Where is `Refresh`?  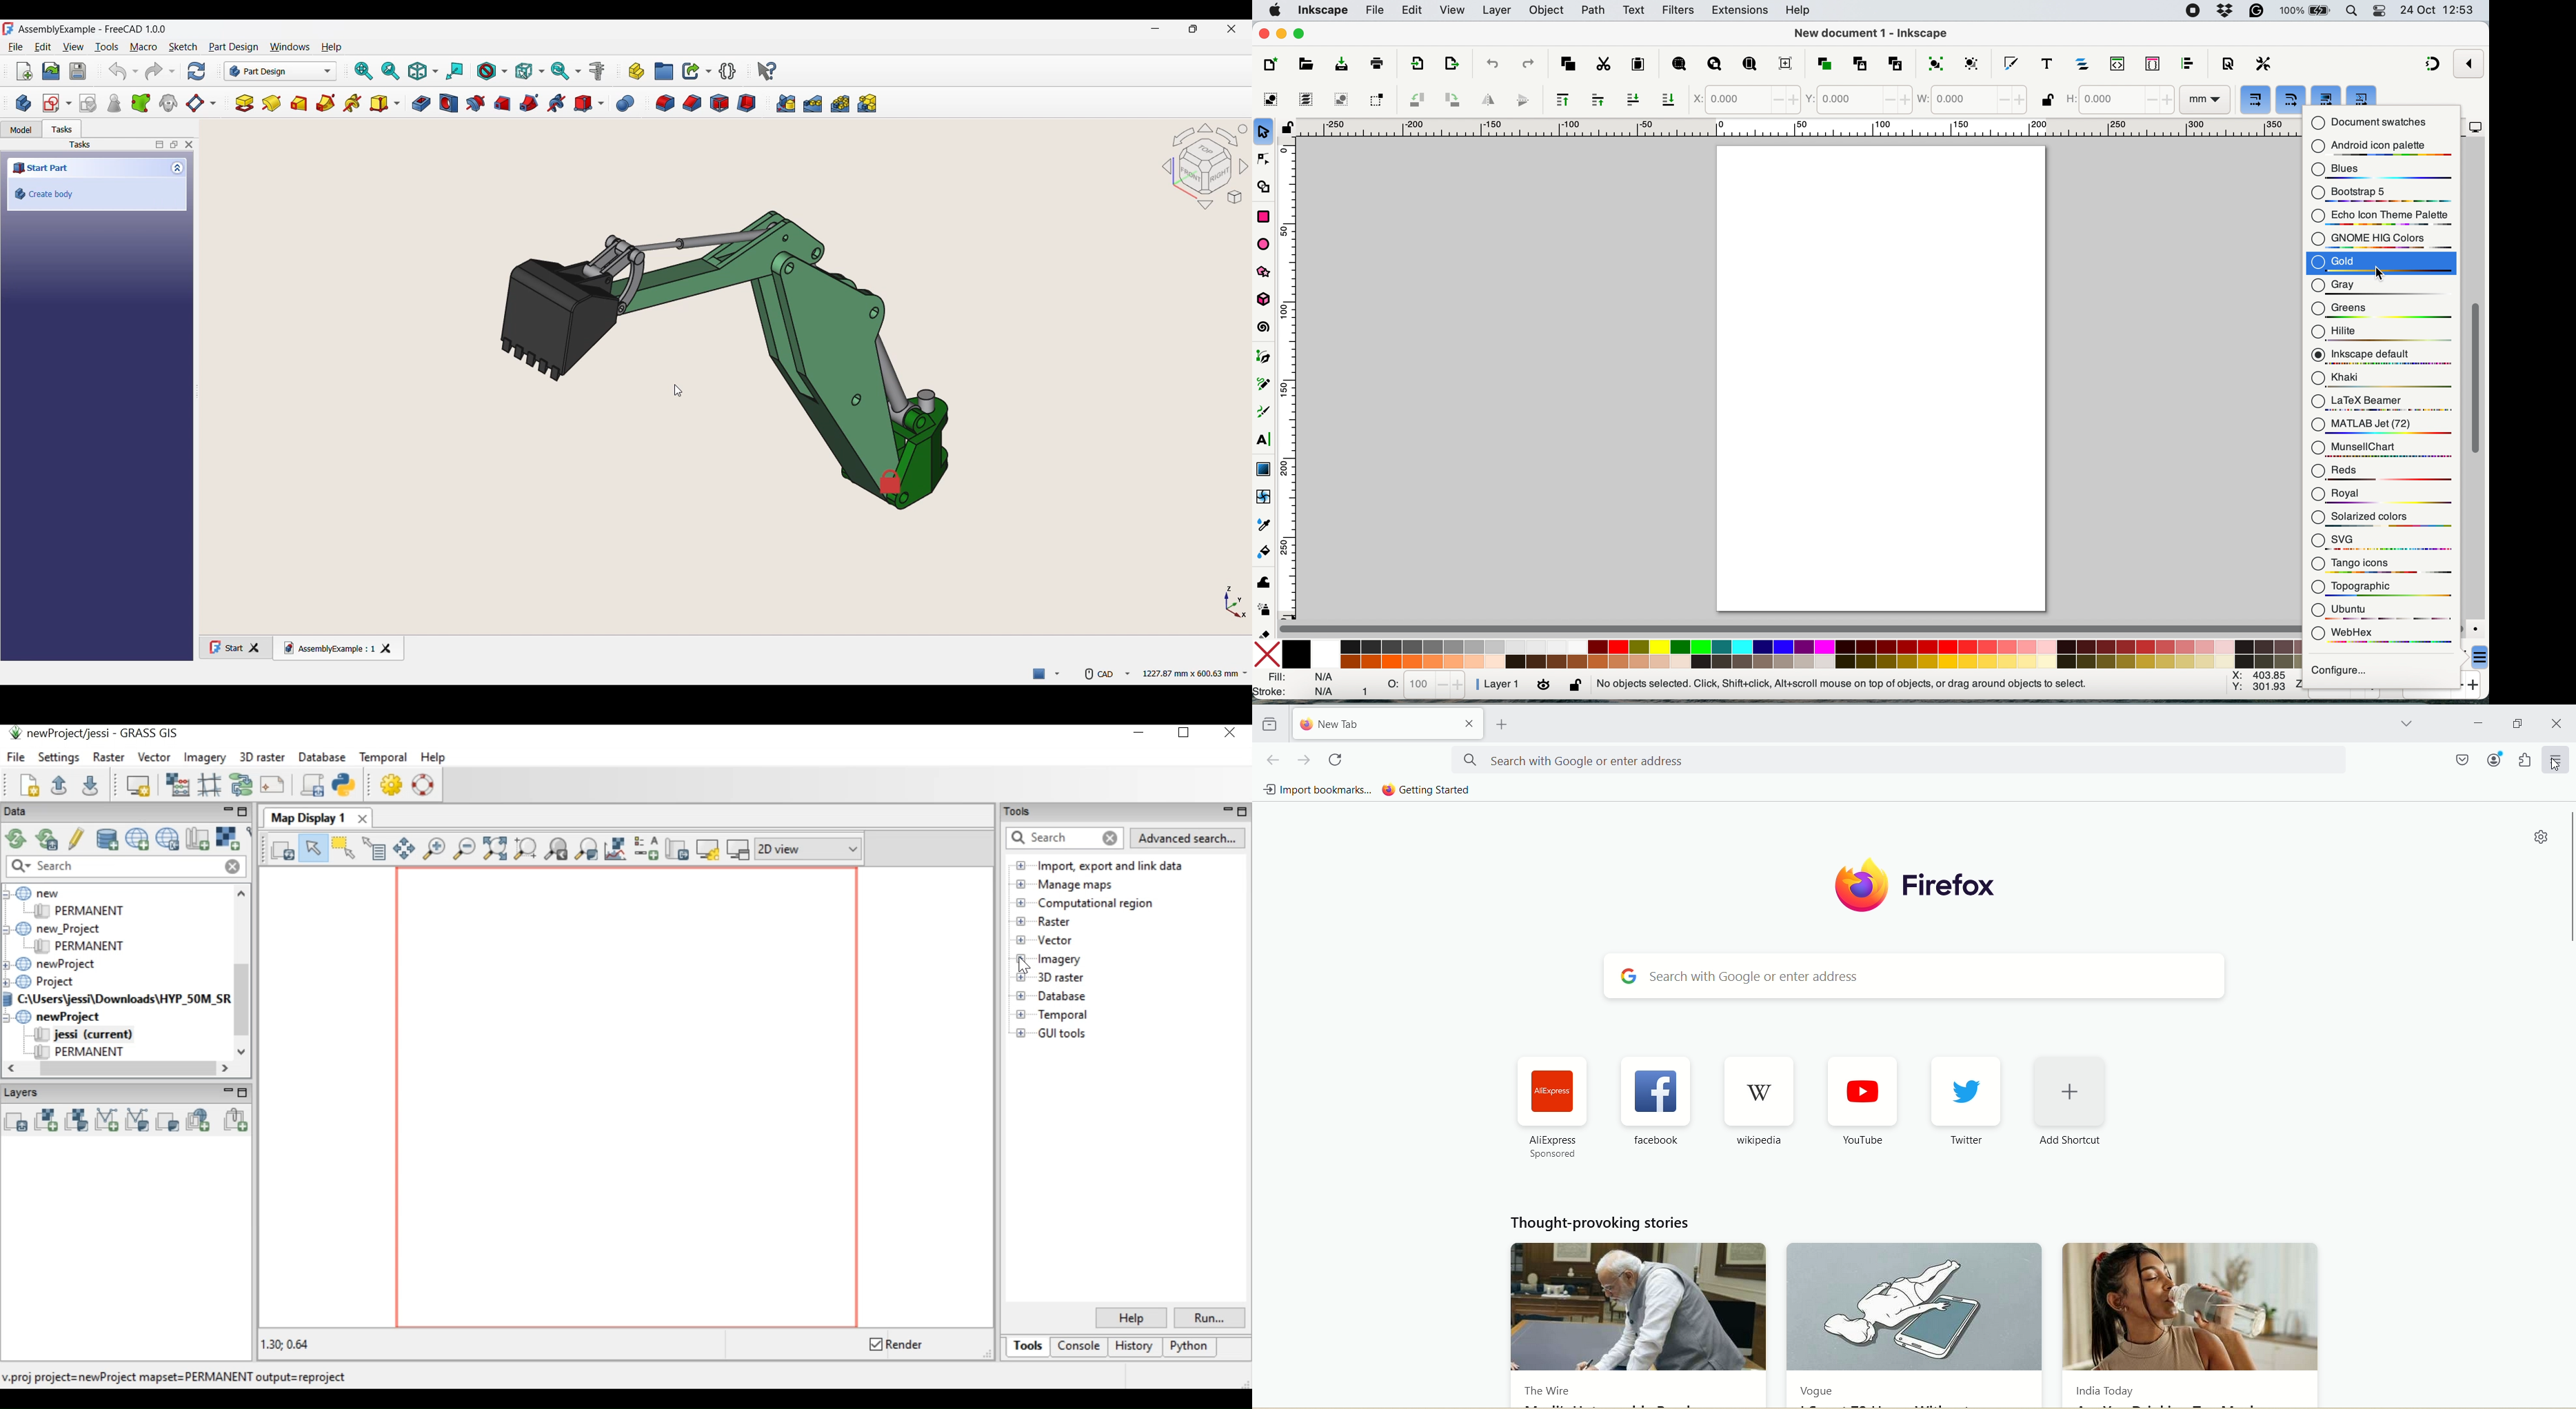 Refresh is located at coordinates (196, 71).